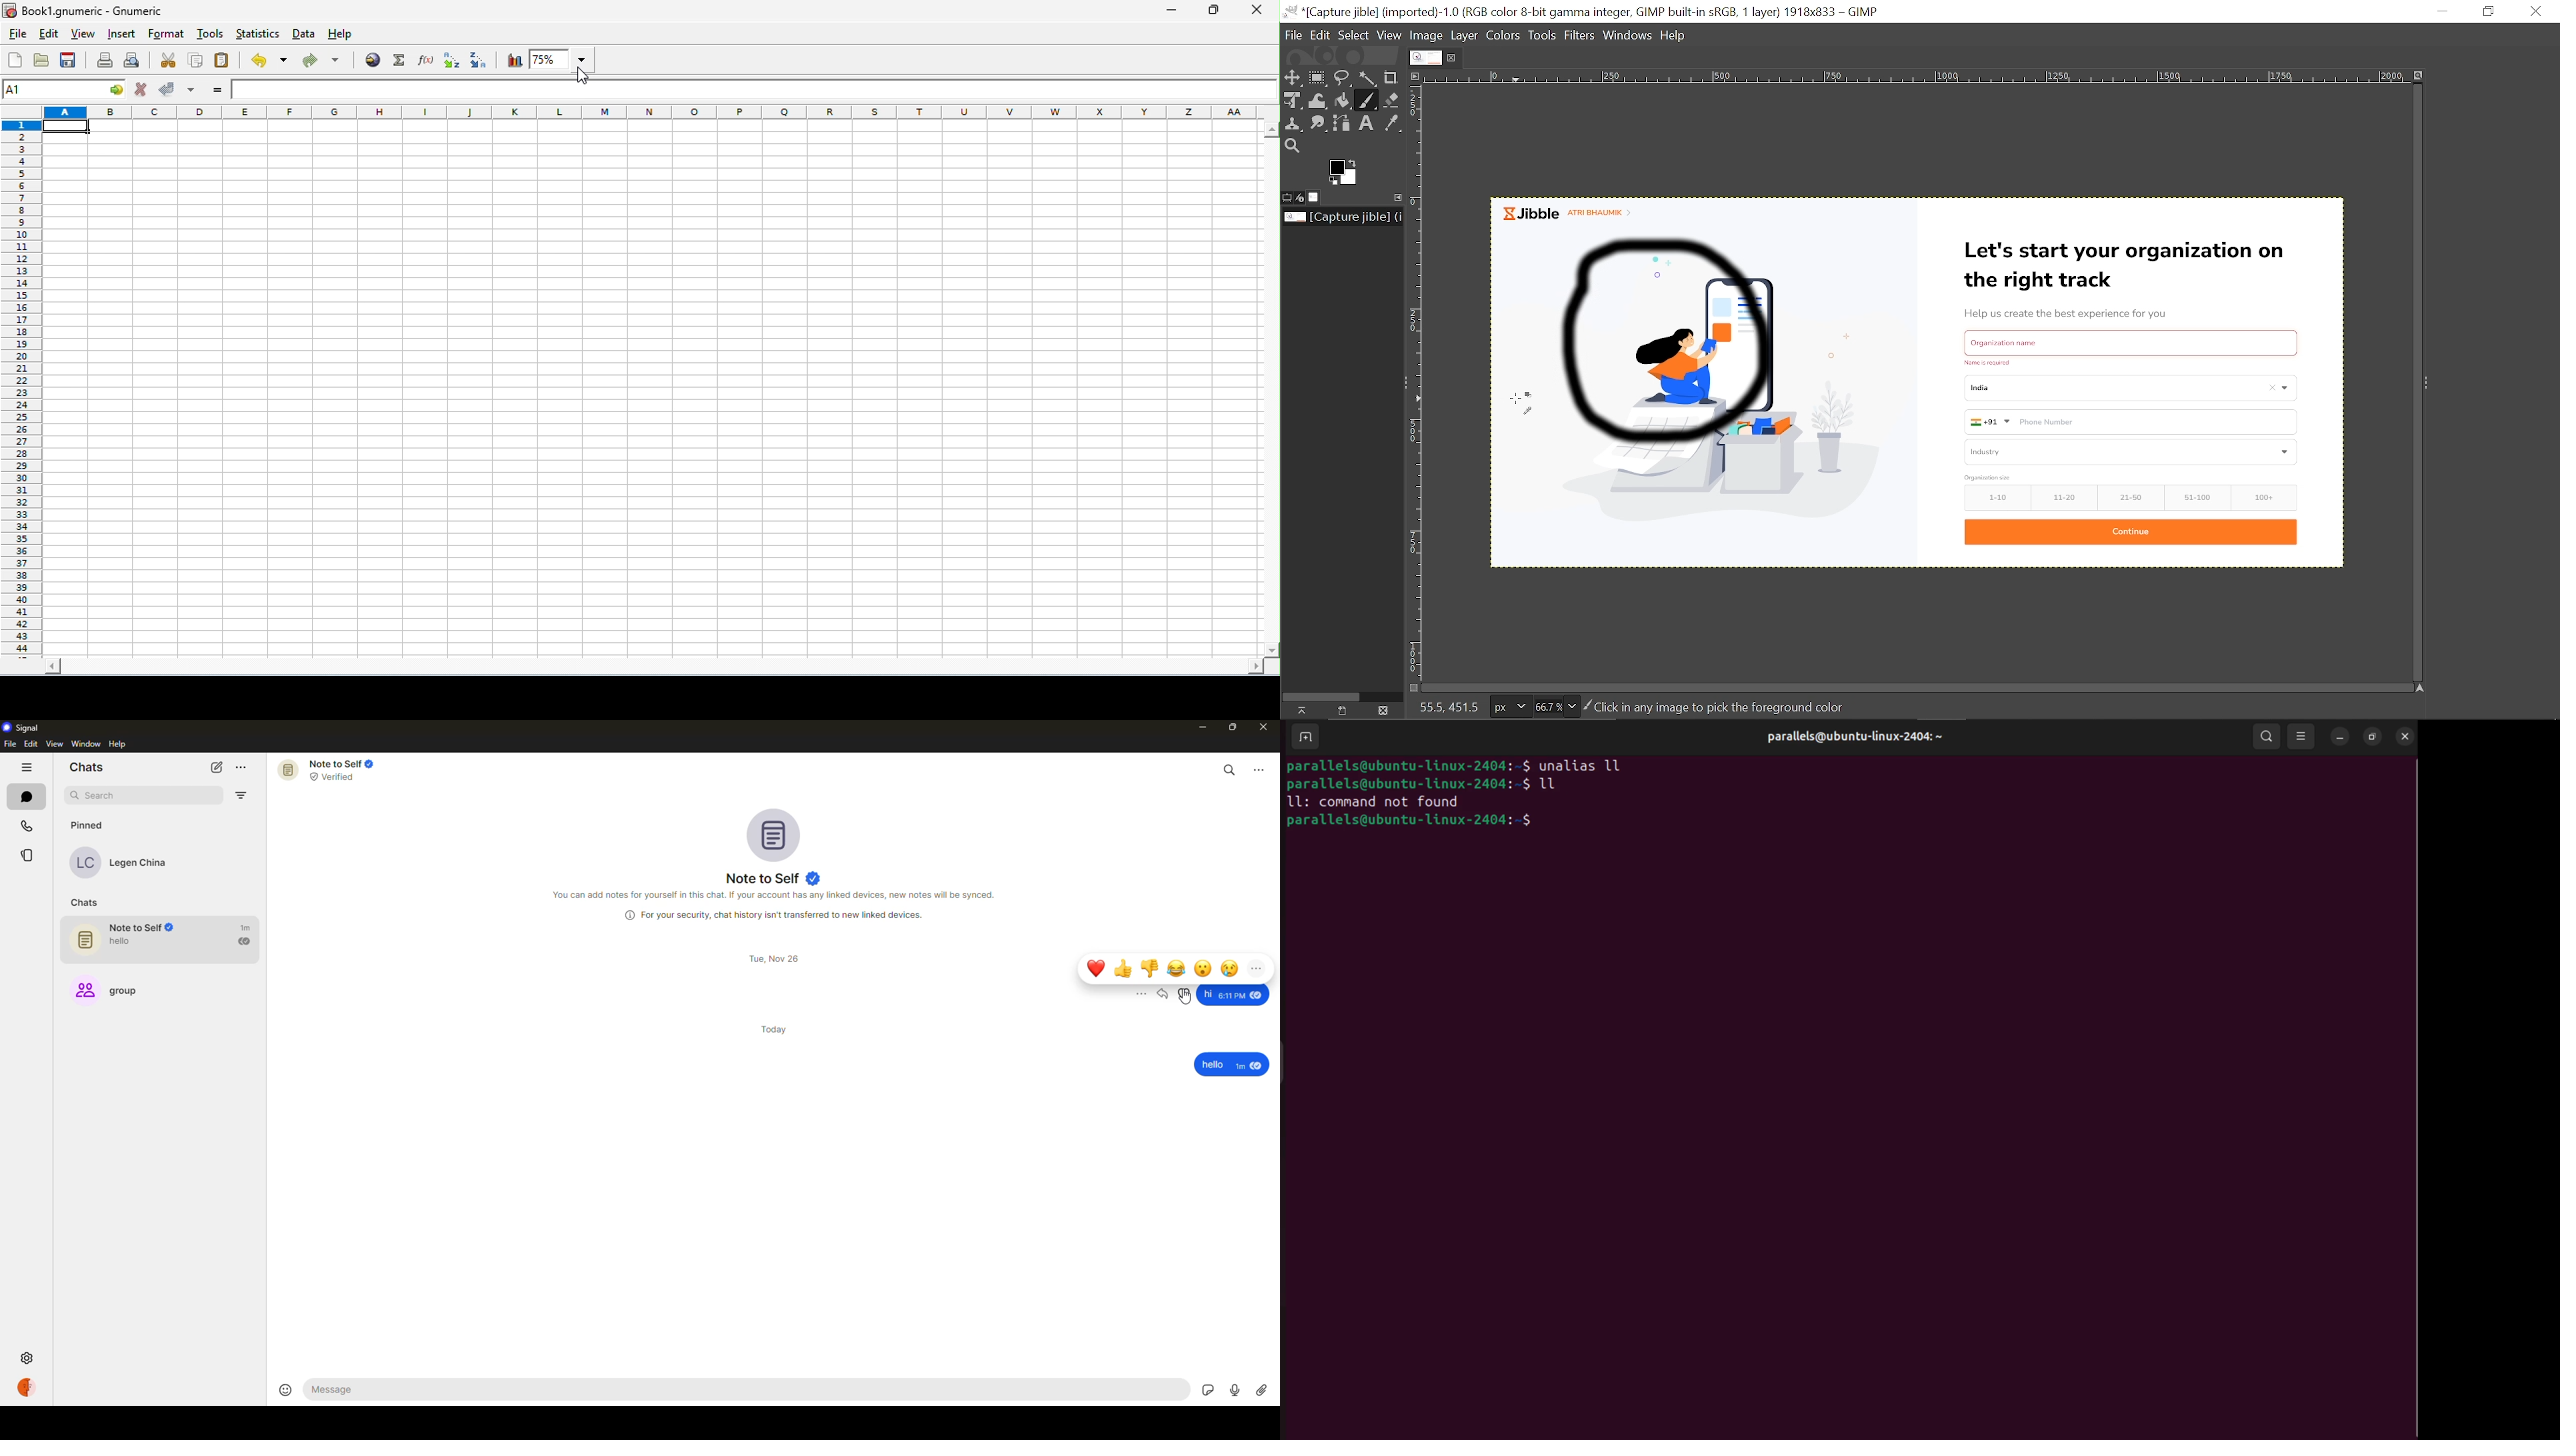  Describe the element at coordinates (210, 33) in the screenshot. I see `tools` at that location.